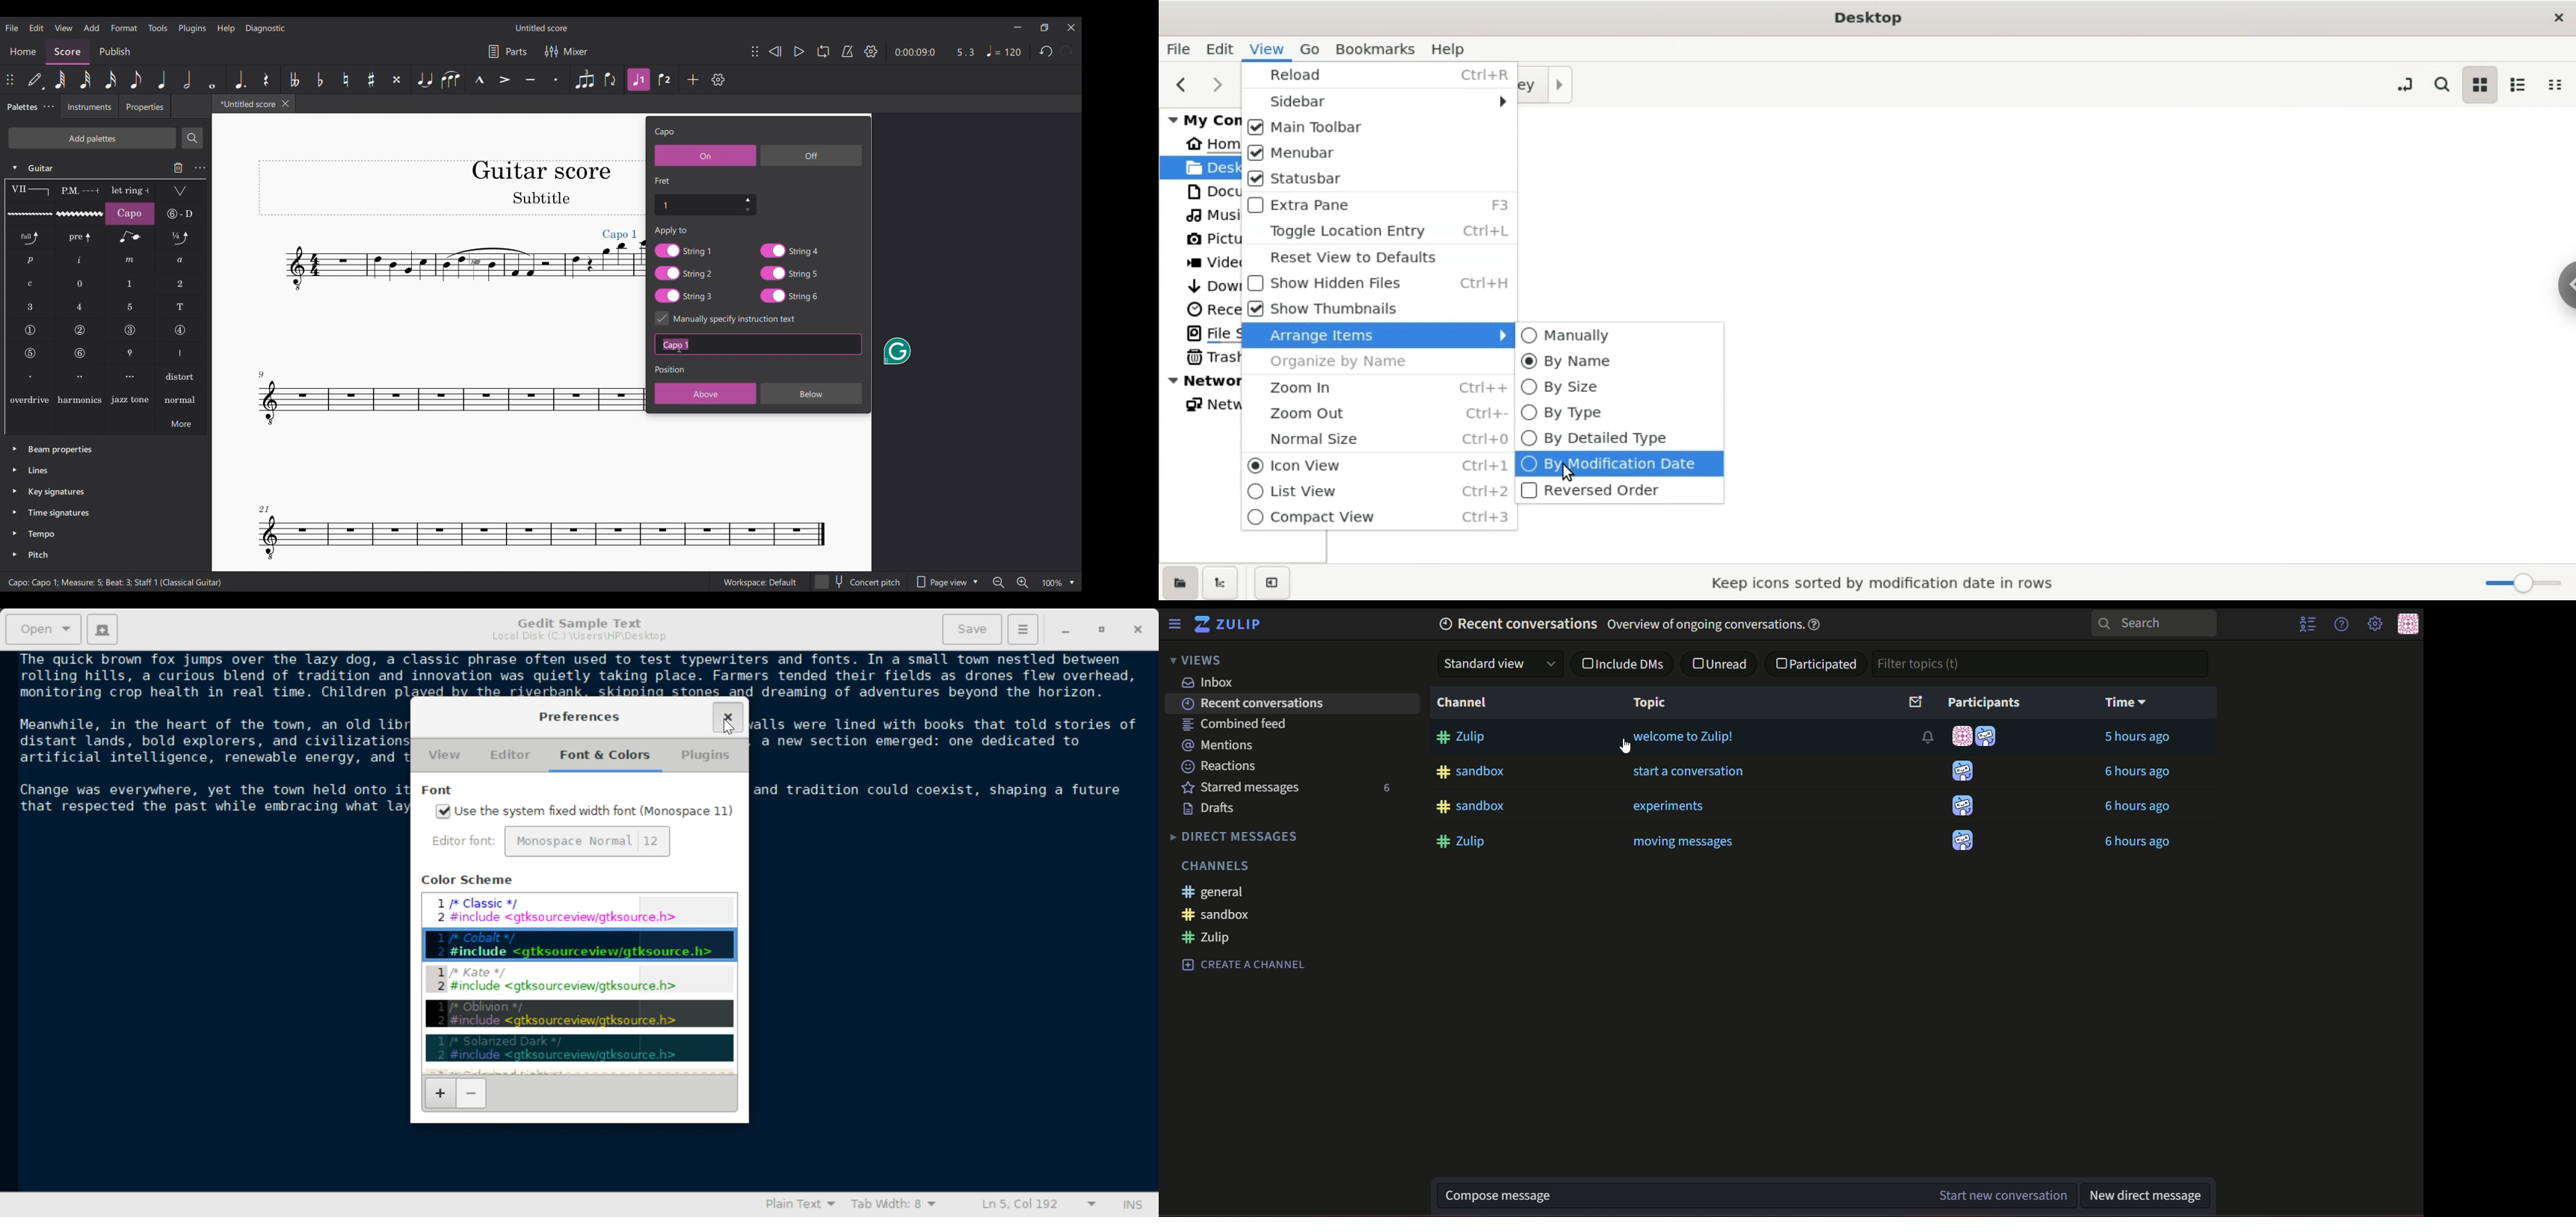  What do you see at coordinates (1244, 965) in the screenshot?
I see `Create a channel` at bounding box center [1244, 965].